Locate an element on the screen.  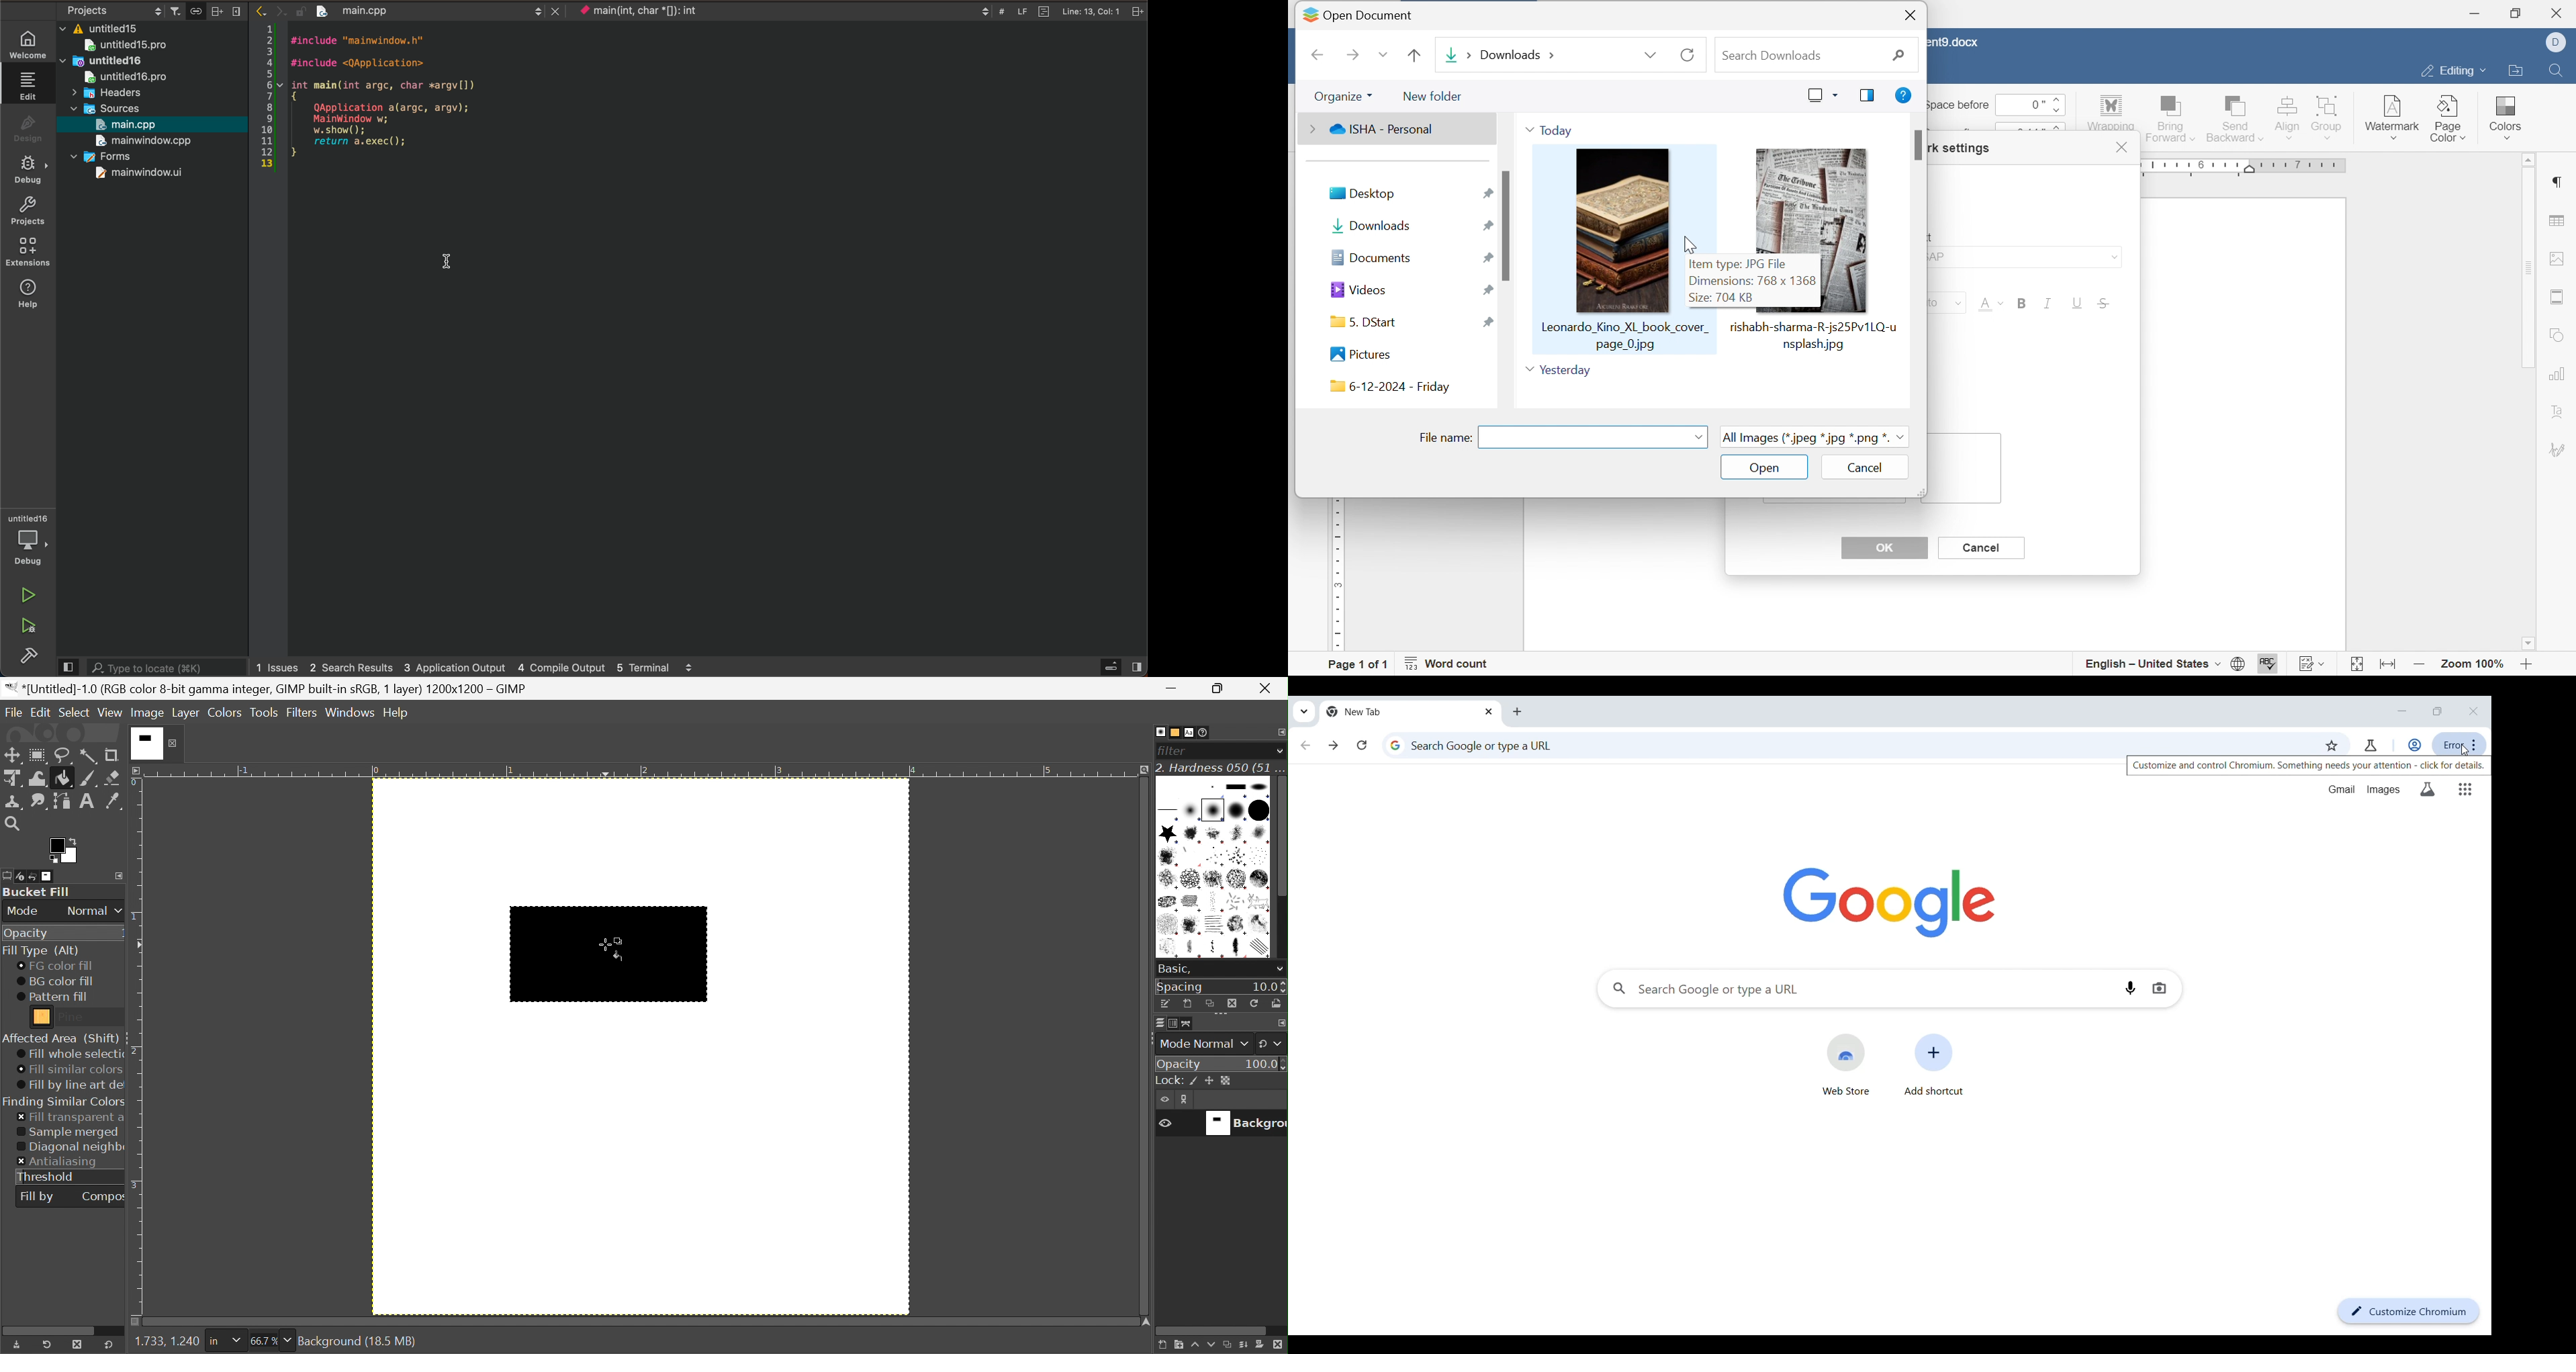
open document is located at coordinates (1356, 11).